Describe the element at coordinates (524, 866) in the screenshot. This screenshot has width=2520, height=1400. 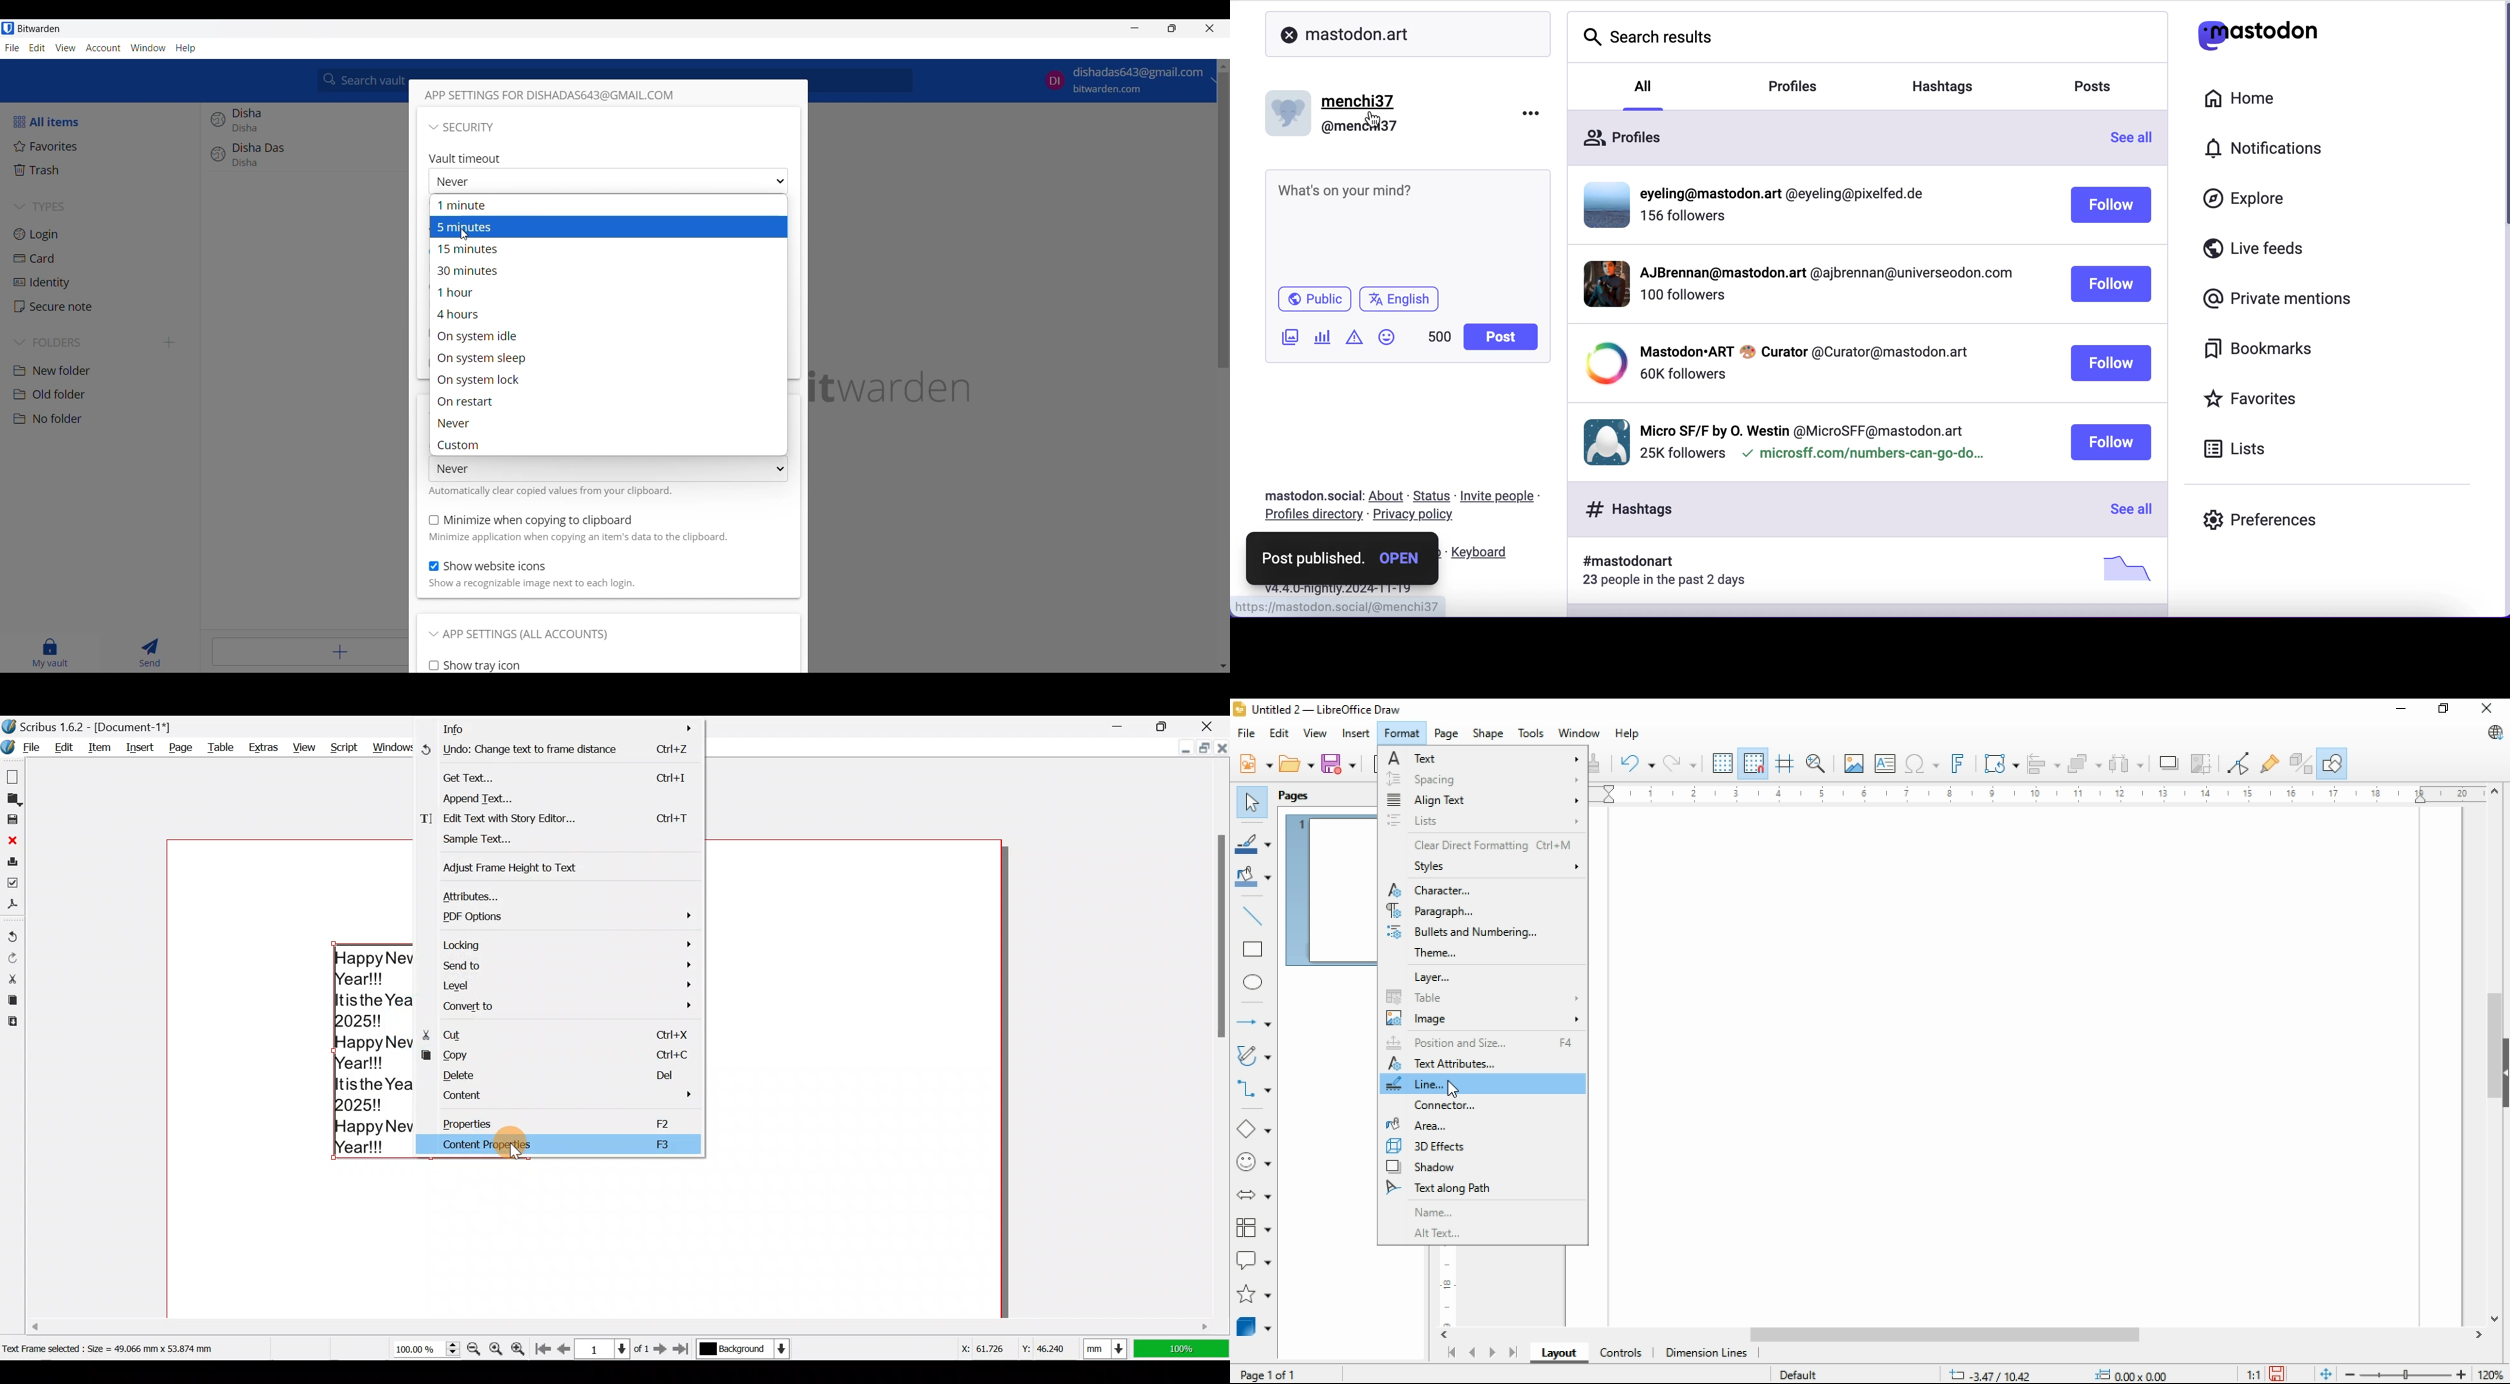
I see `Adjust frame height to text` at that location.